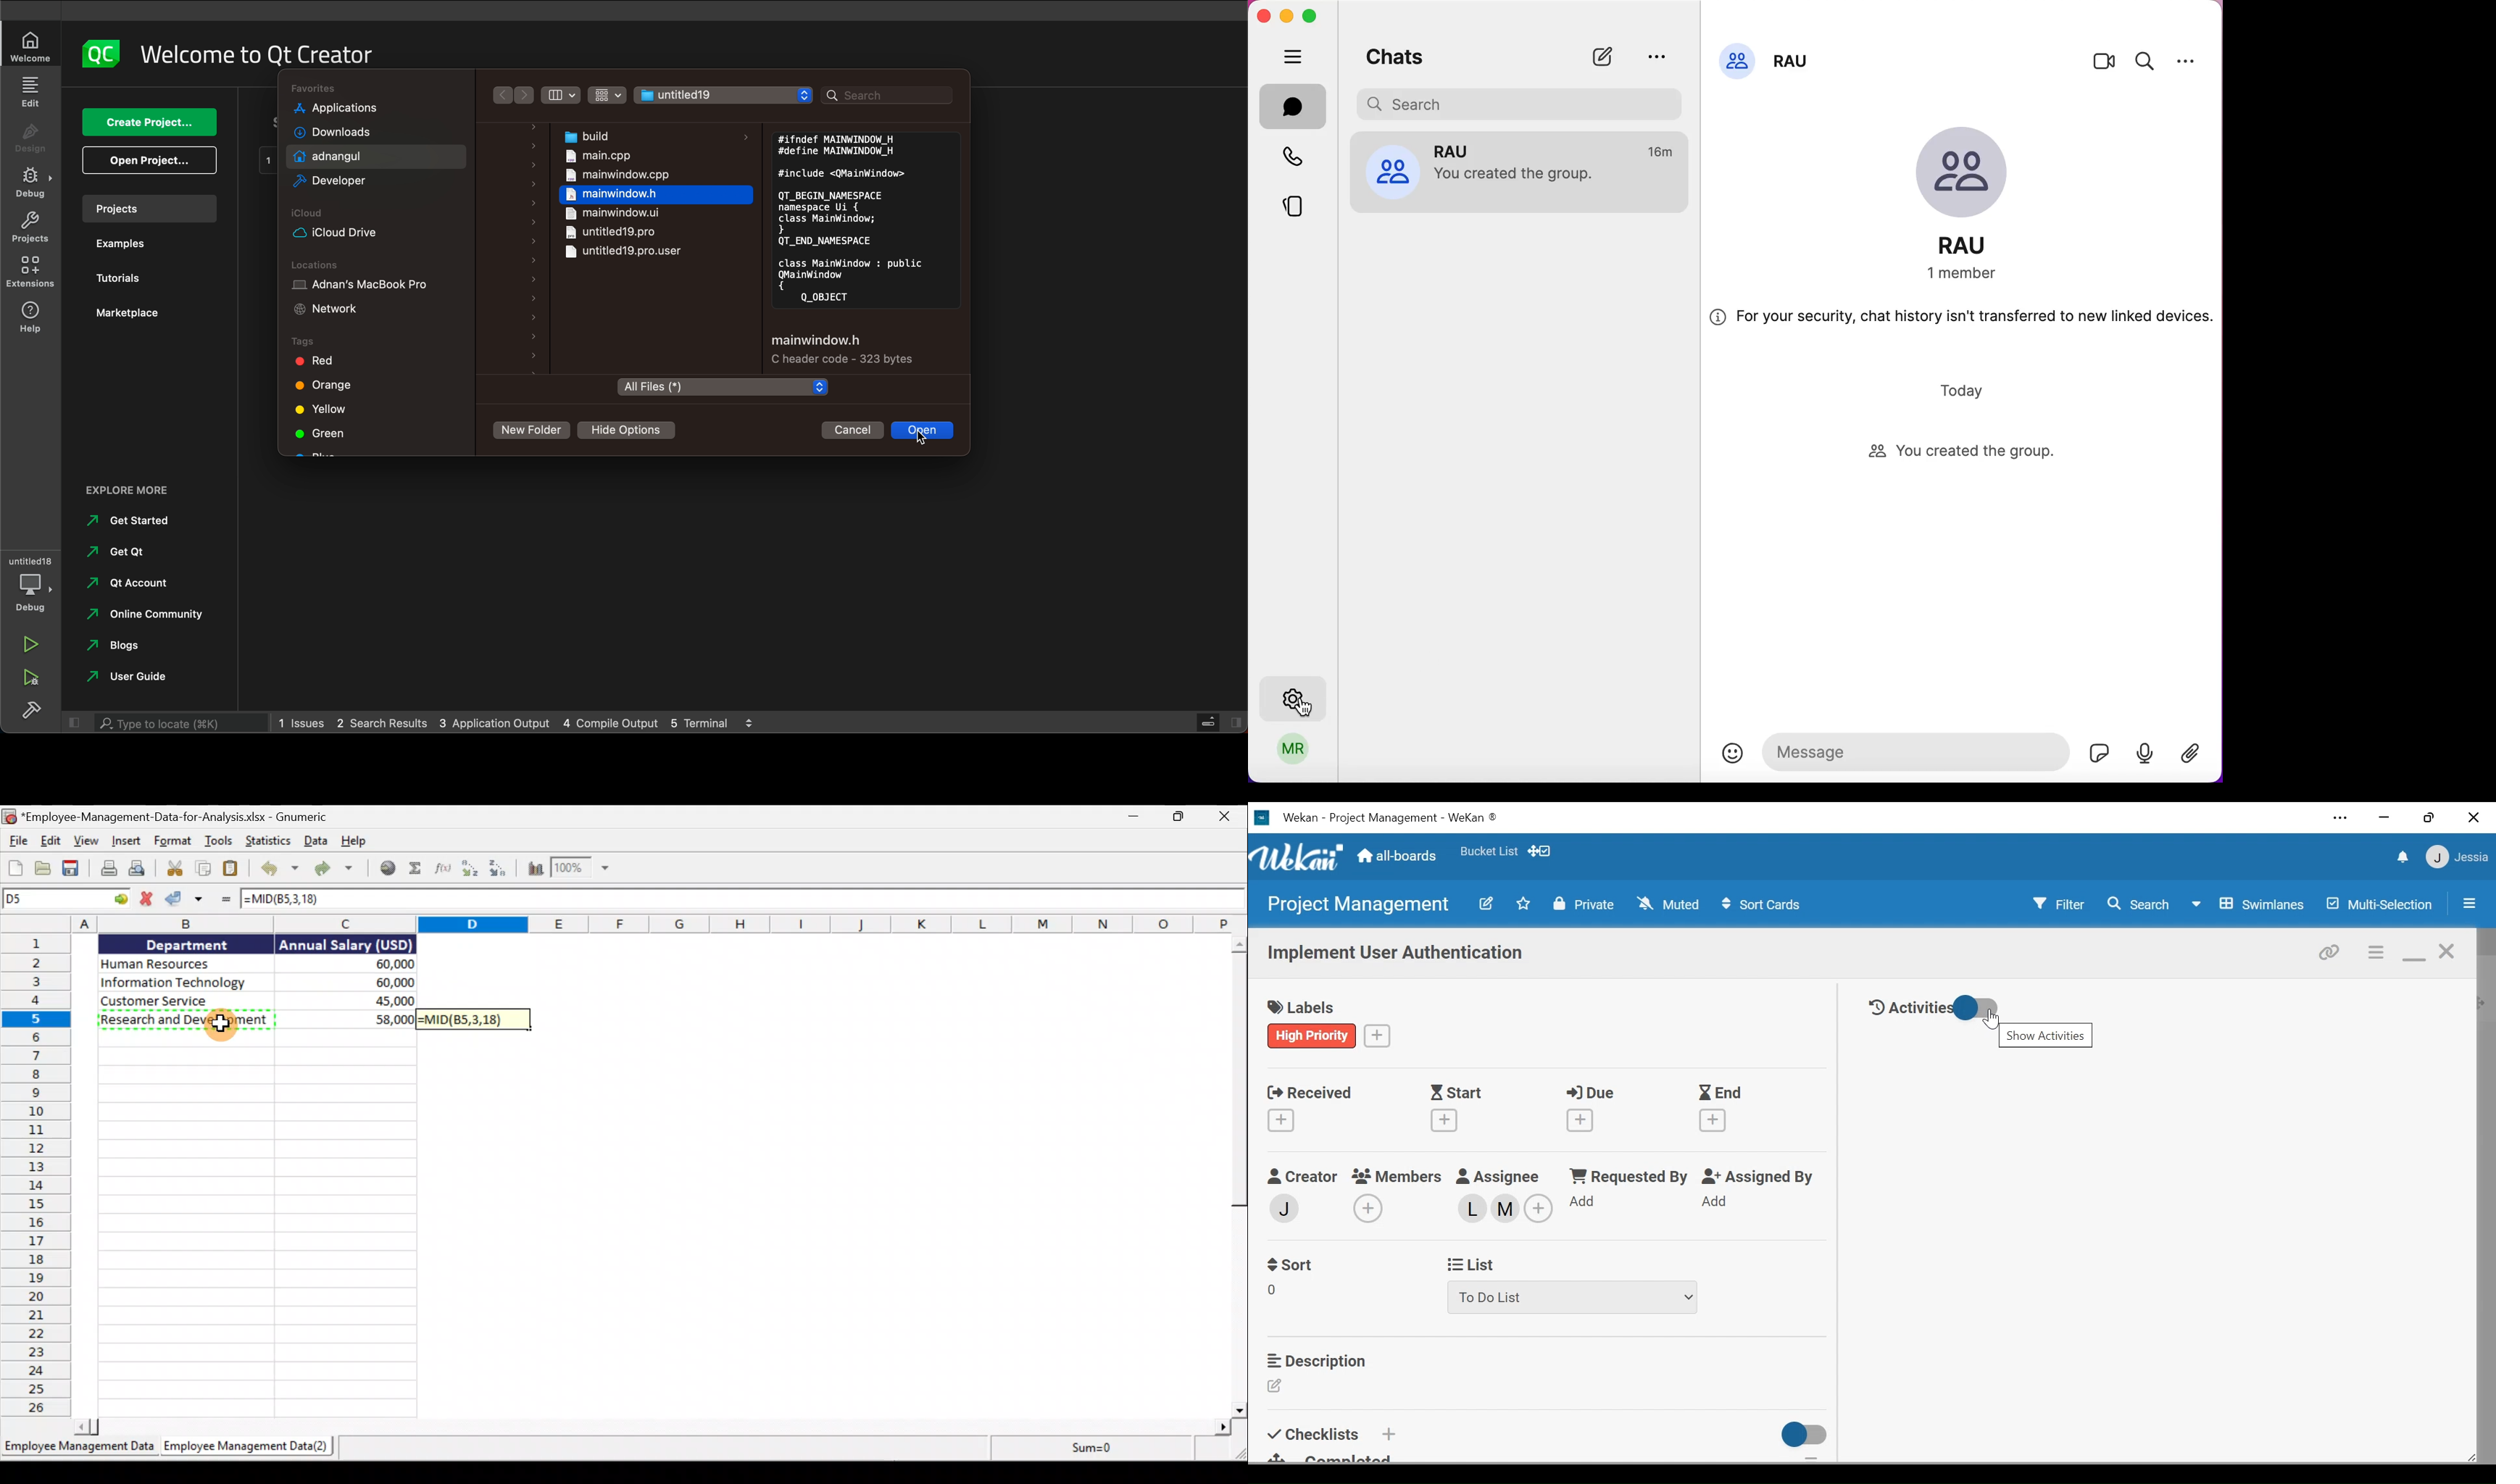 This screenshot has height=1484, width=2520. What do you see at coordinates (231, 868) in the screenshot?
I see `Paste` at bounding box center [231, 868].